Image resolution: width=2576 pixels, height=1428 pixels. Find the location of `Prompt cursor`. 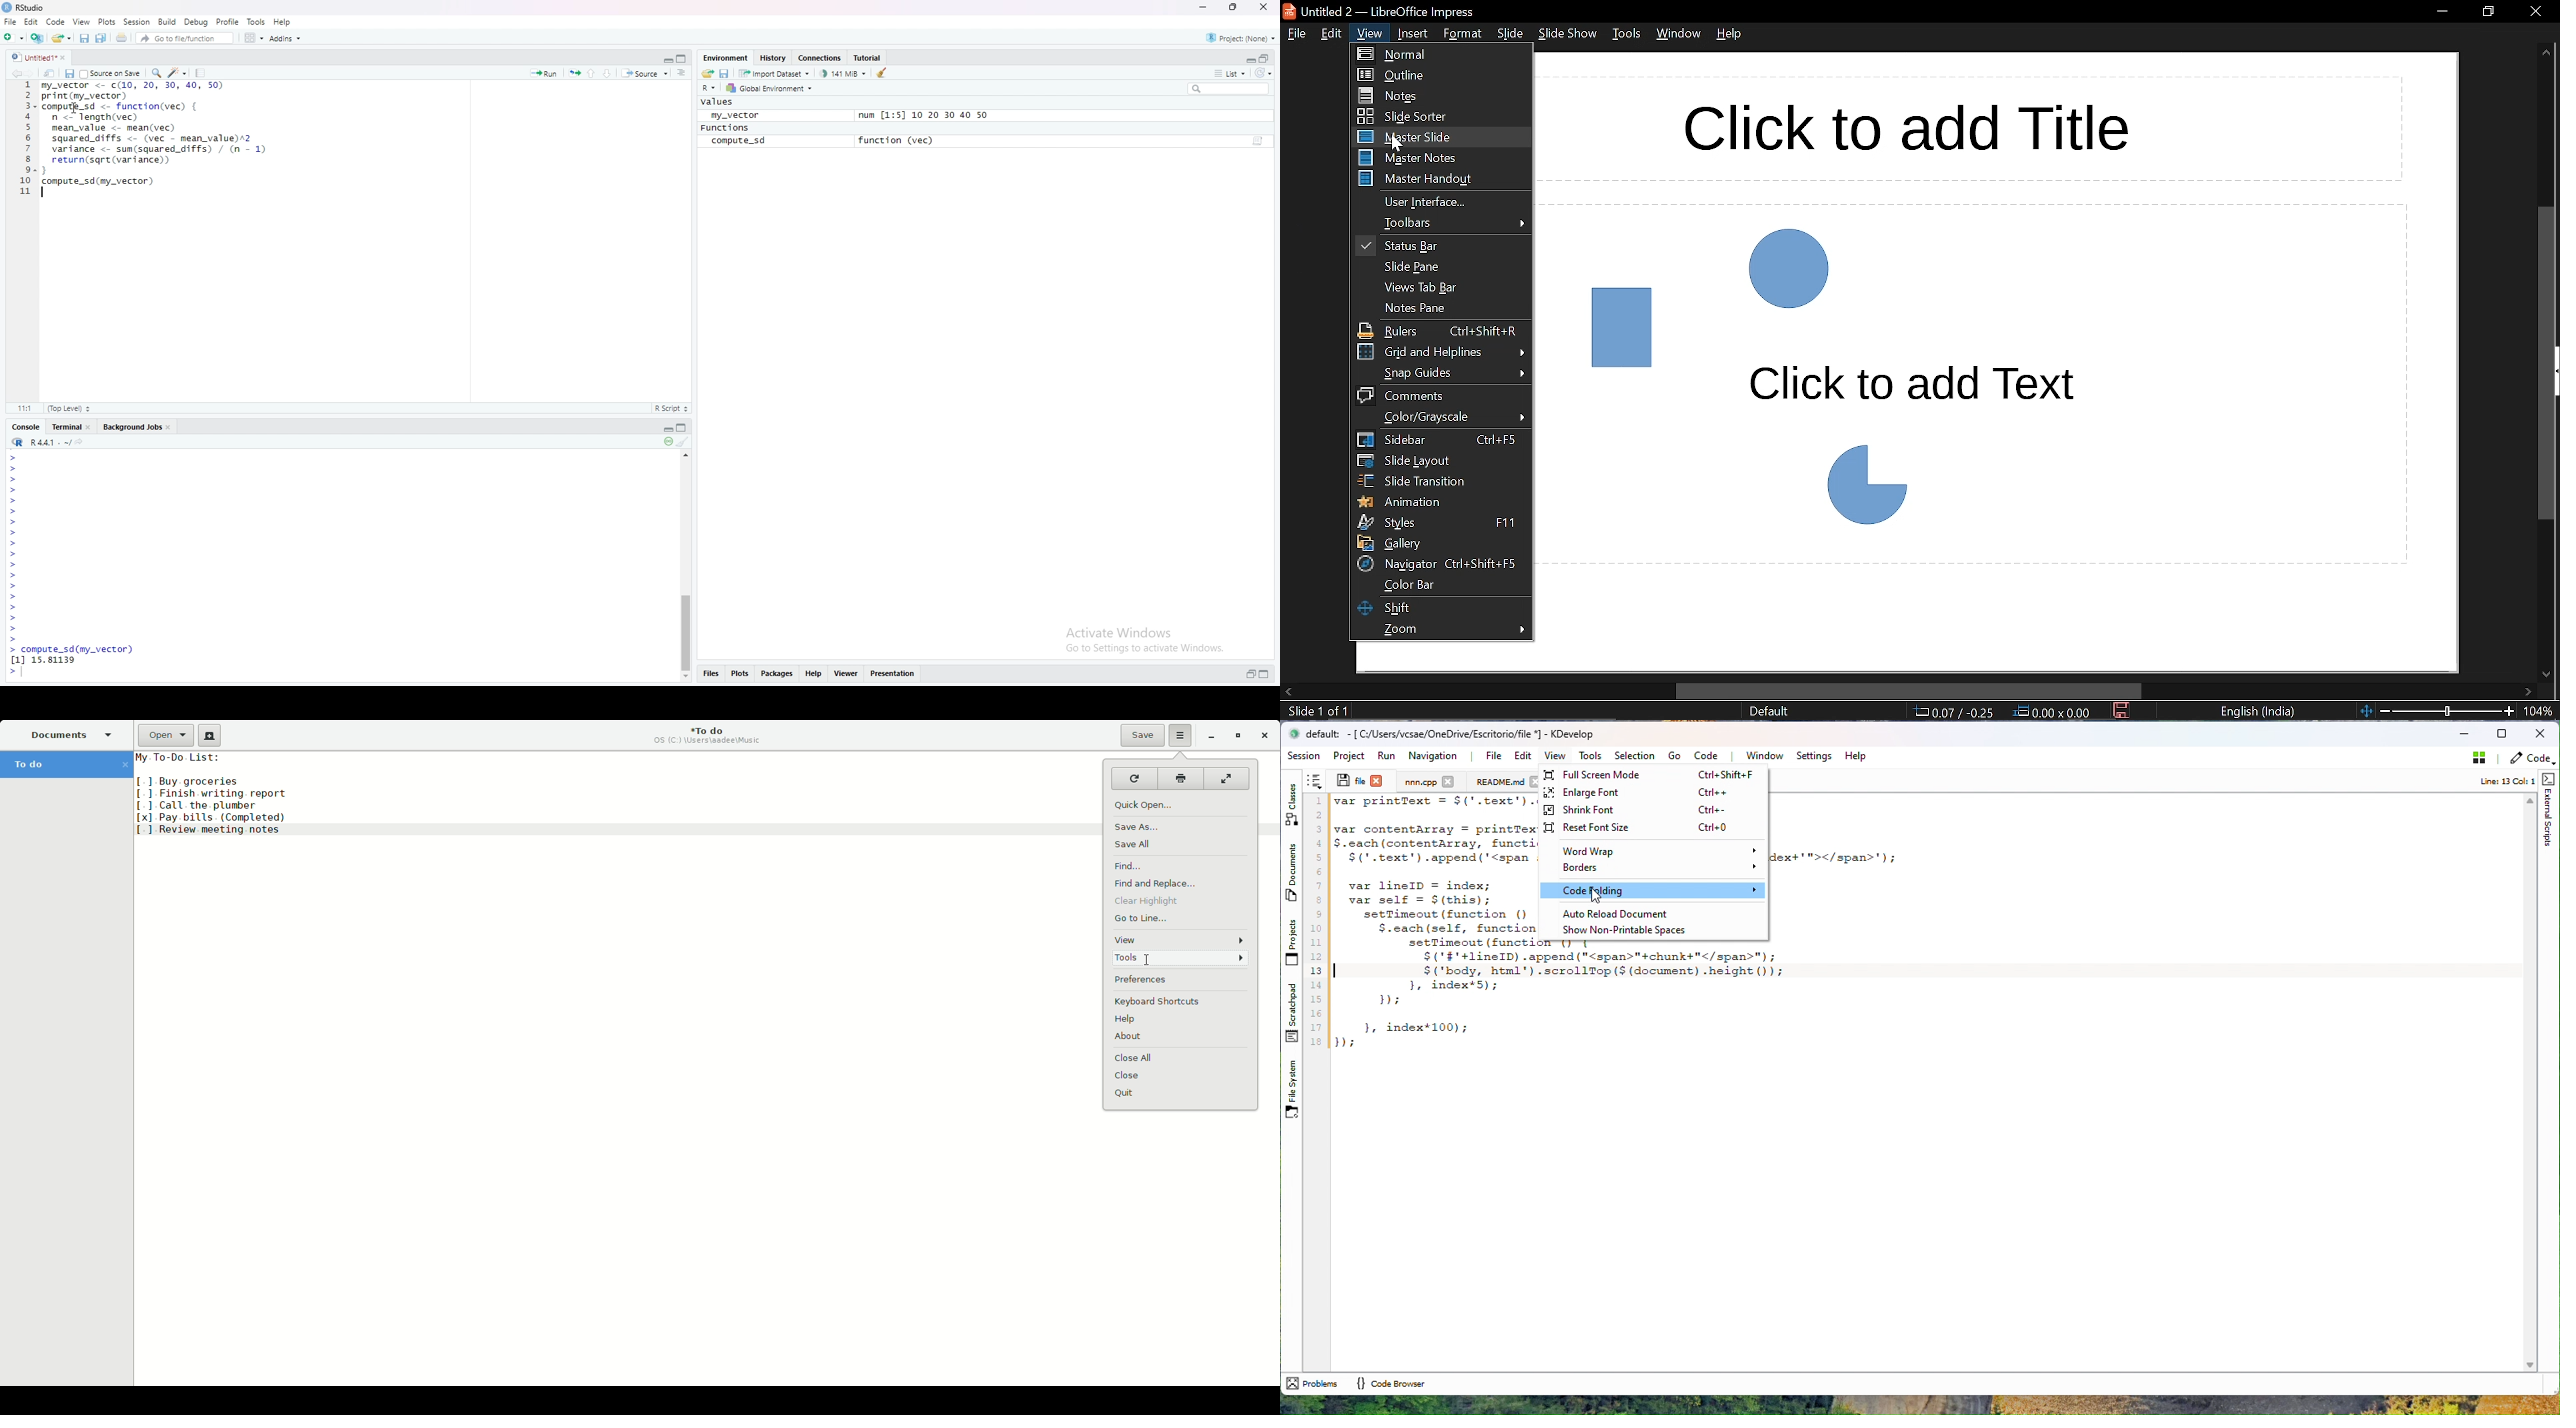

Prompt cursor is located at coordinates (13, 640).